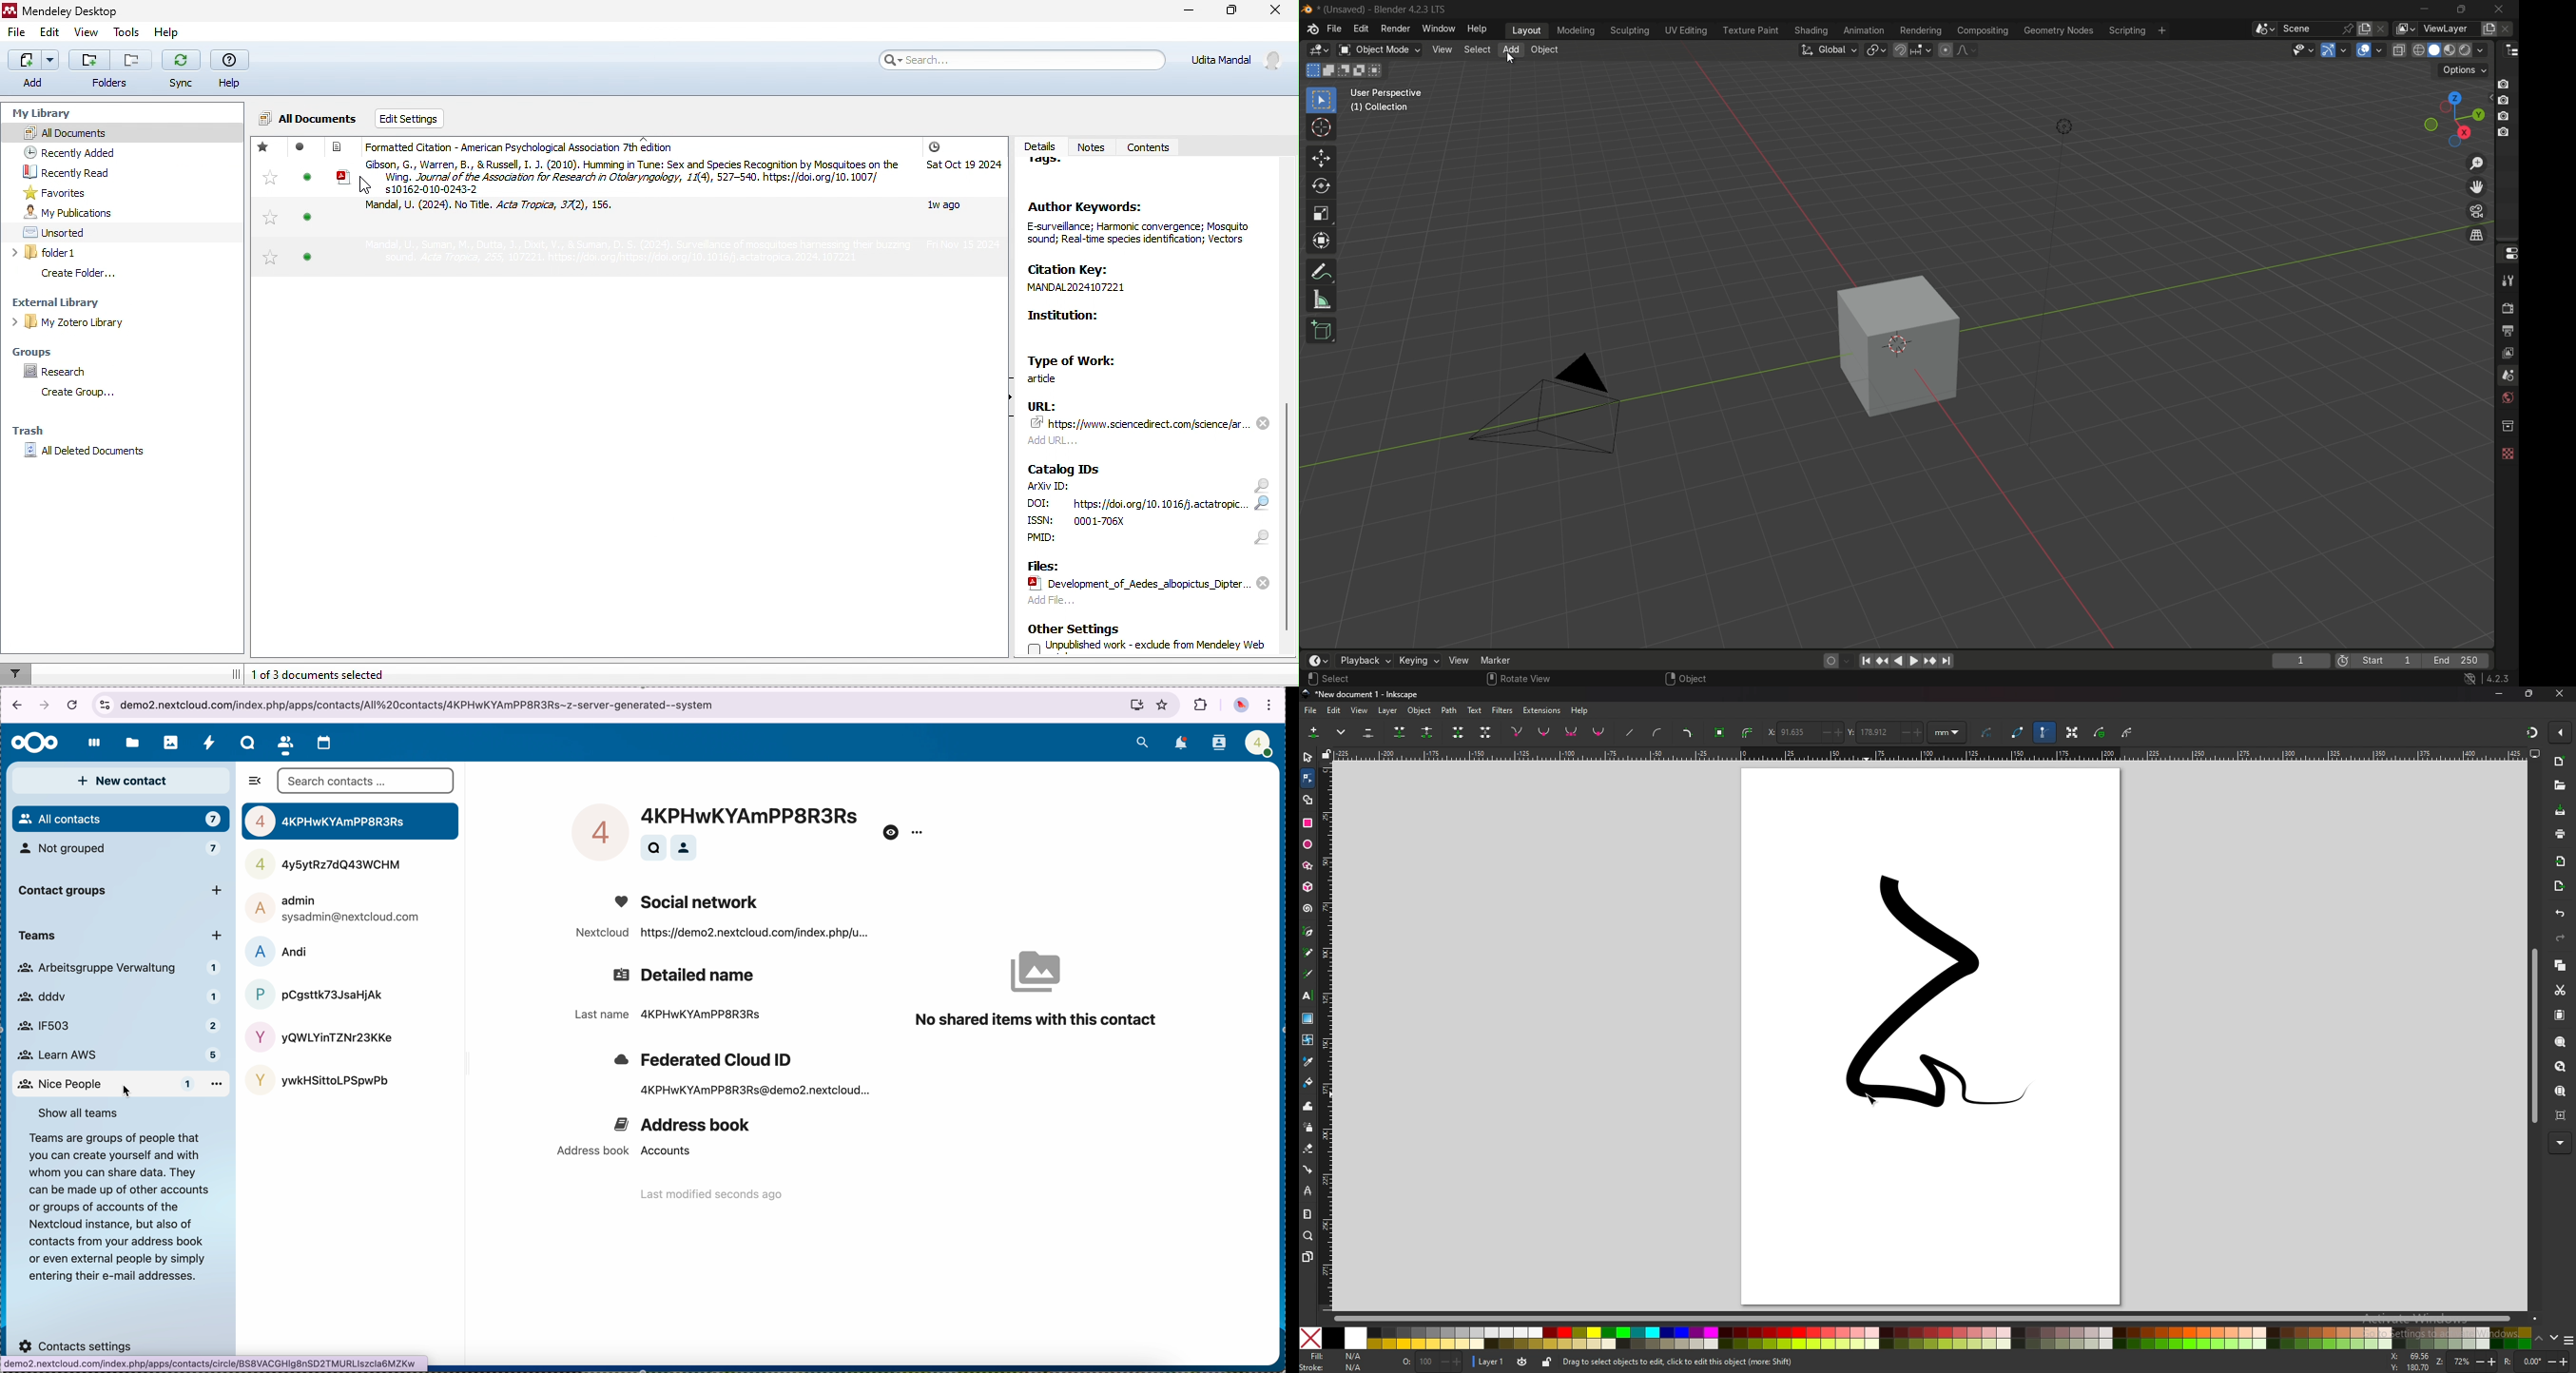 Image resolution: width=2576 pixels, height=1400 pixels. Describe the element at coordinates (1432, 1362) in the screenshot. I see `Opacity` at that location.